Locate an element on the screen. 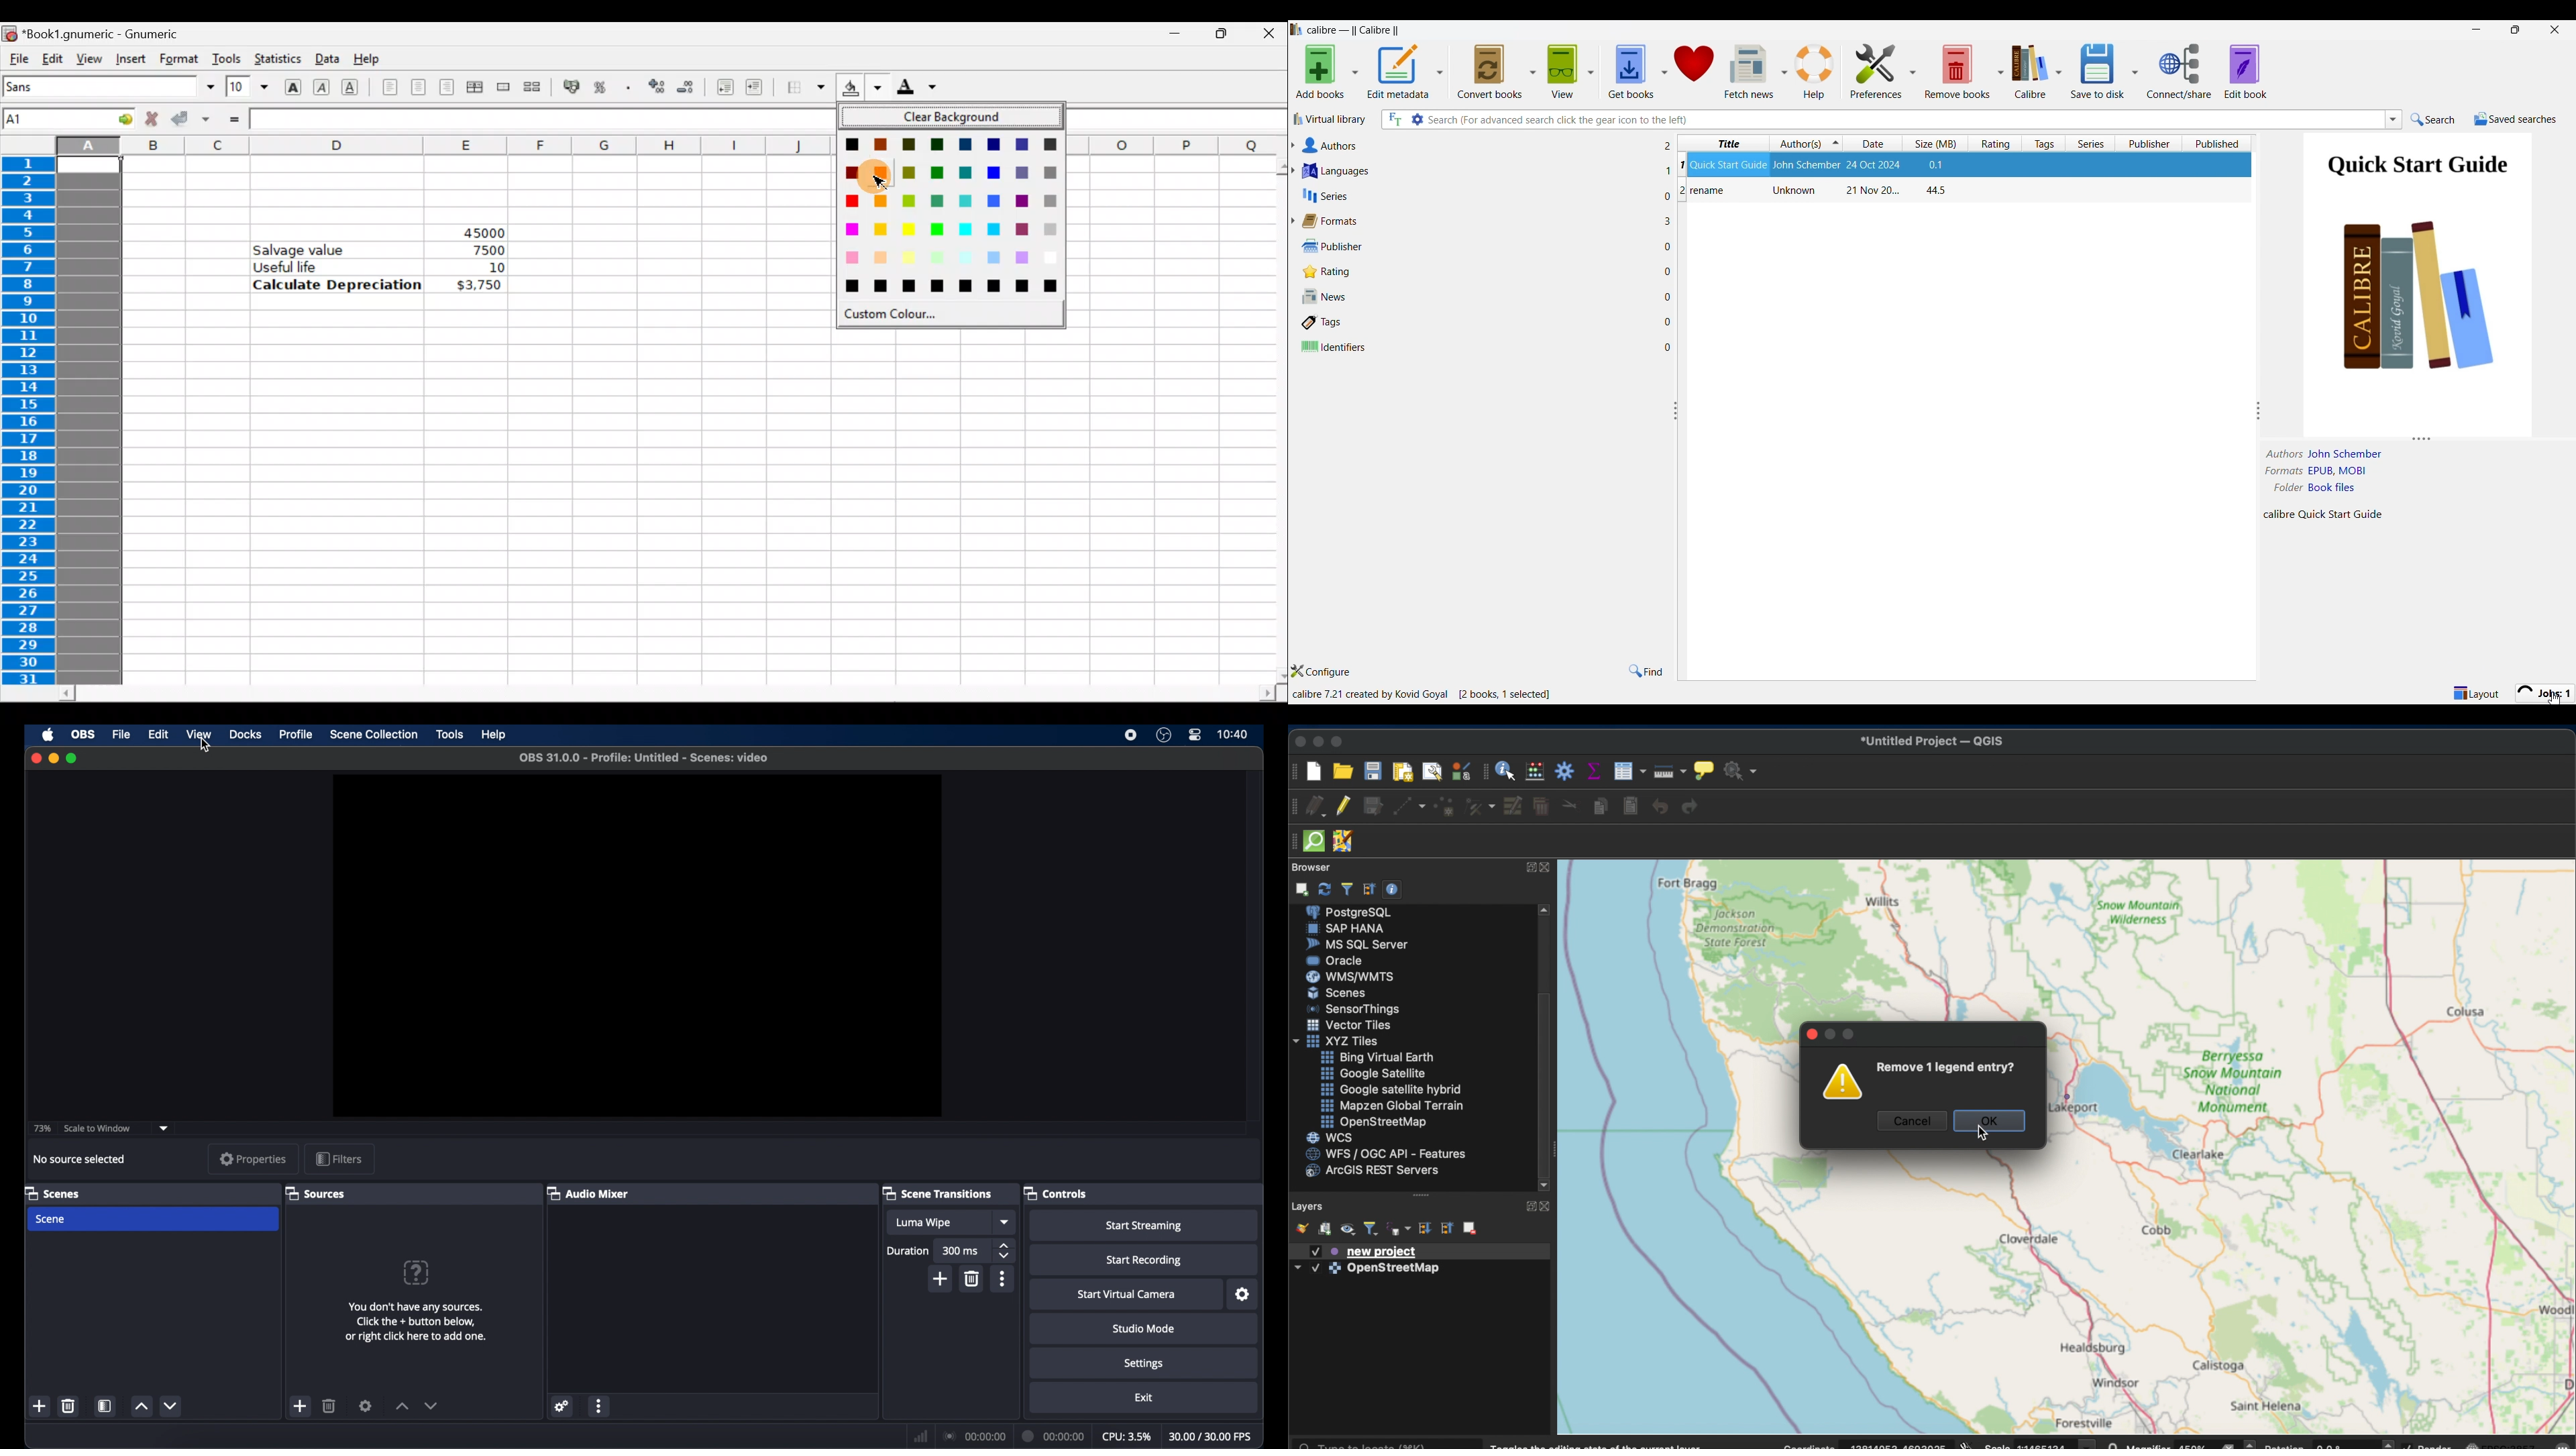 Image resolution: width=2576 pixels, height=1456 pixels. settings is located at coordinates (366, 1406).